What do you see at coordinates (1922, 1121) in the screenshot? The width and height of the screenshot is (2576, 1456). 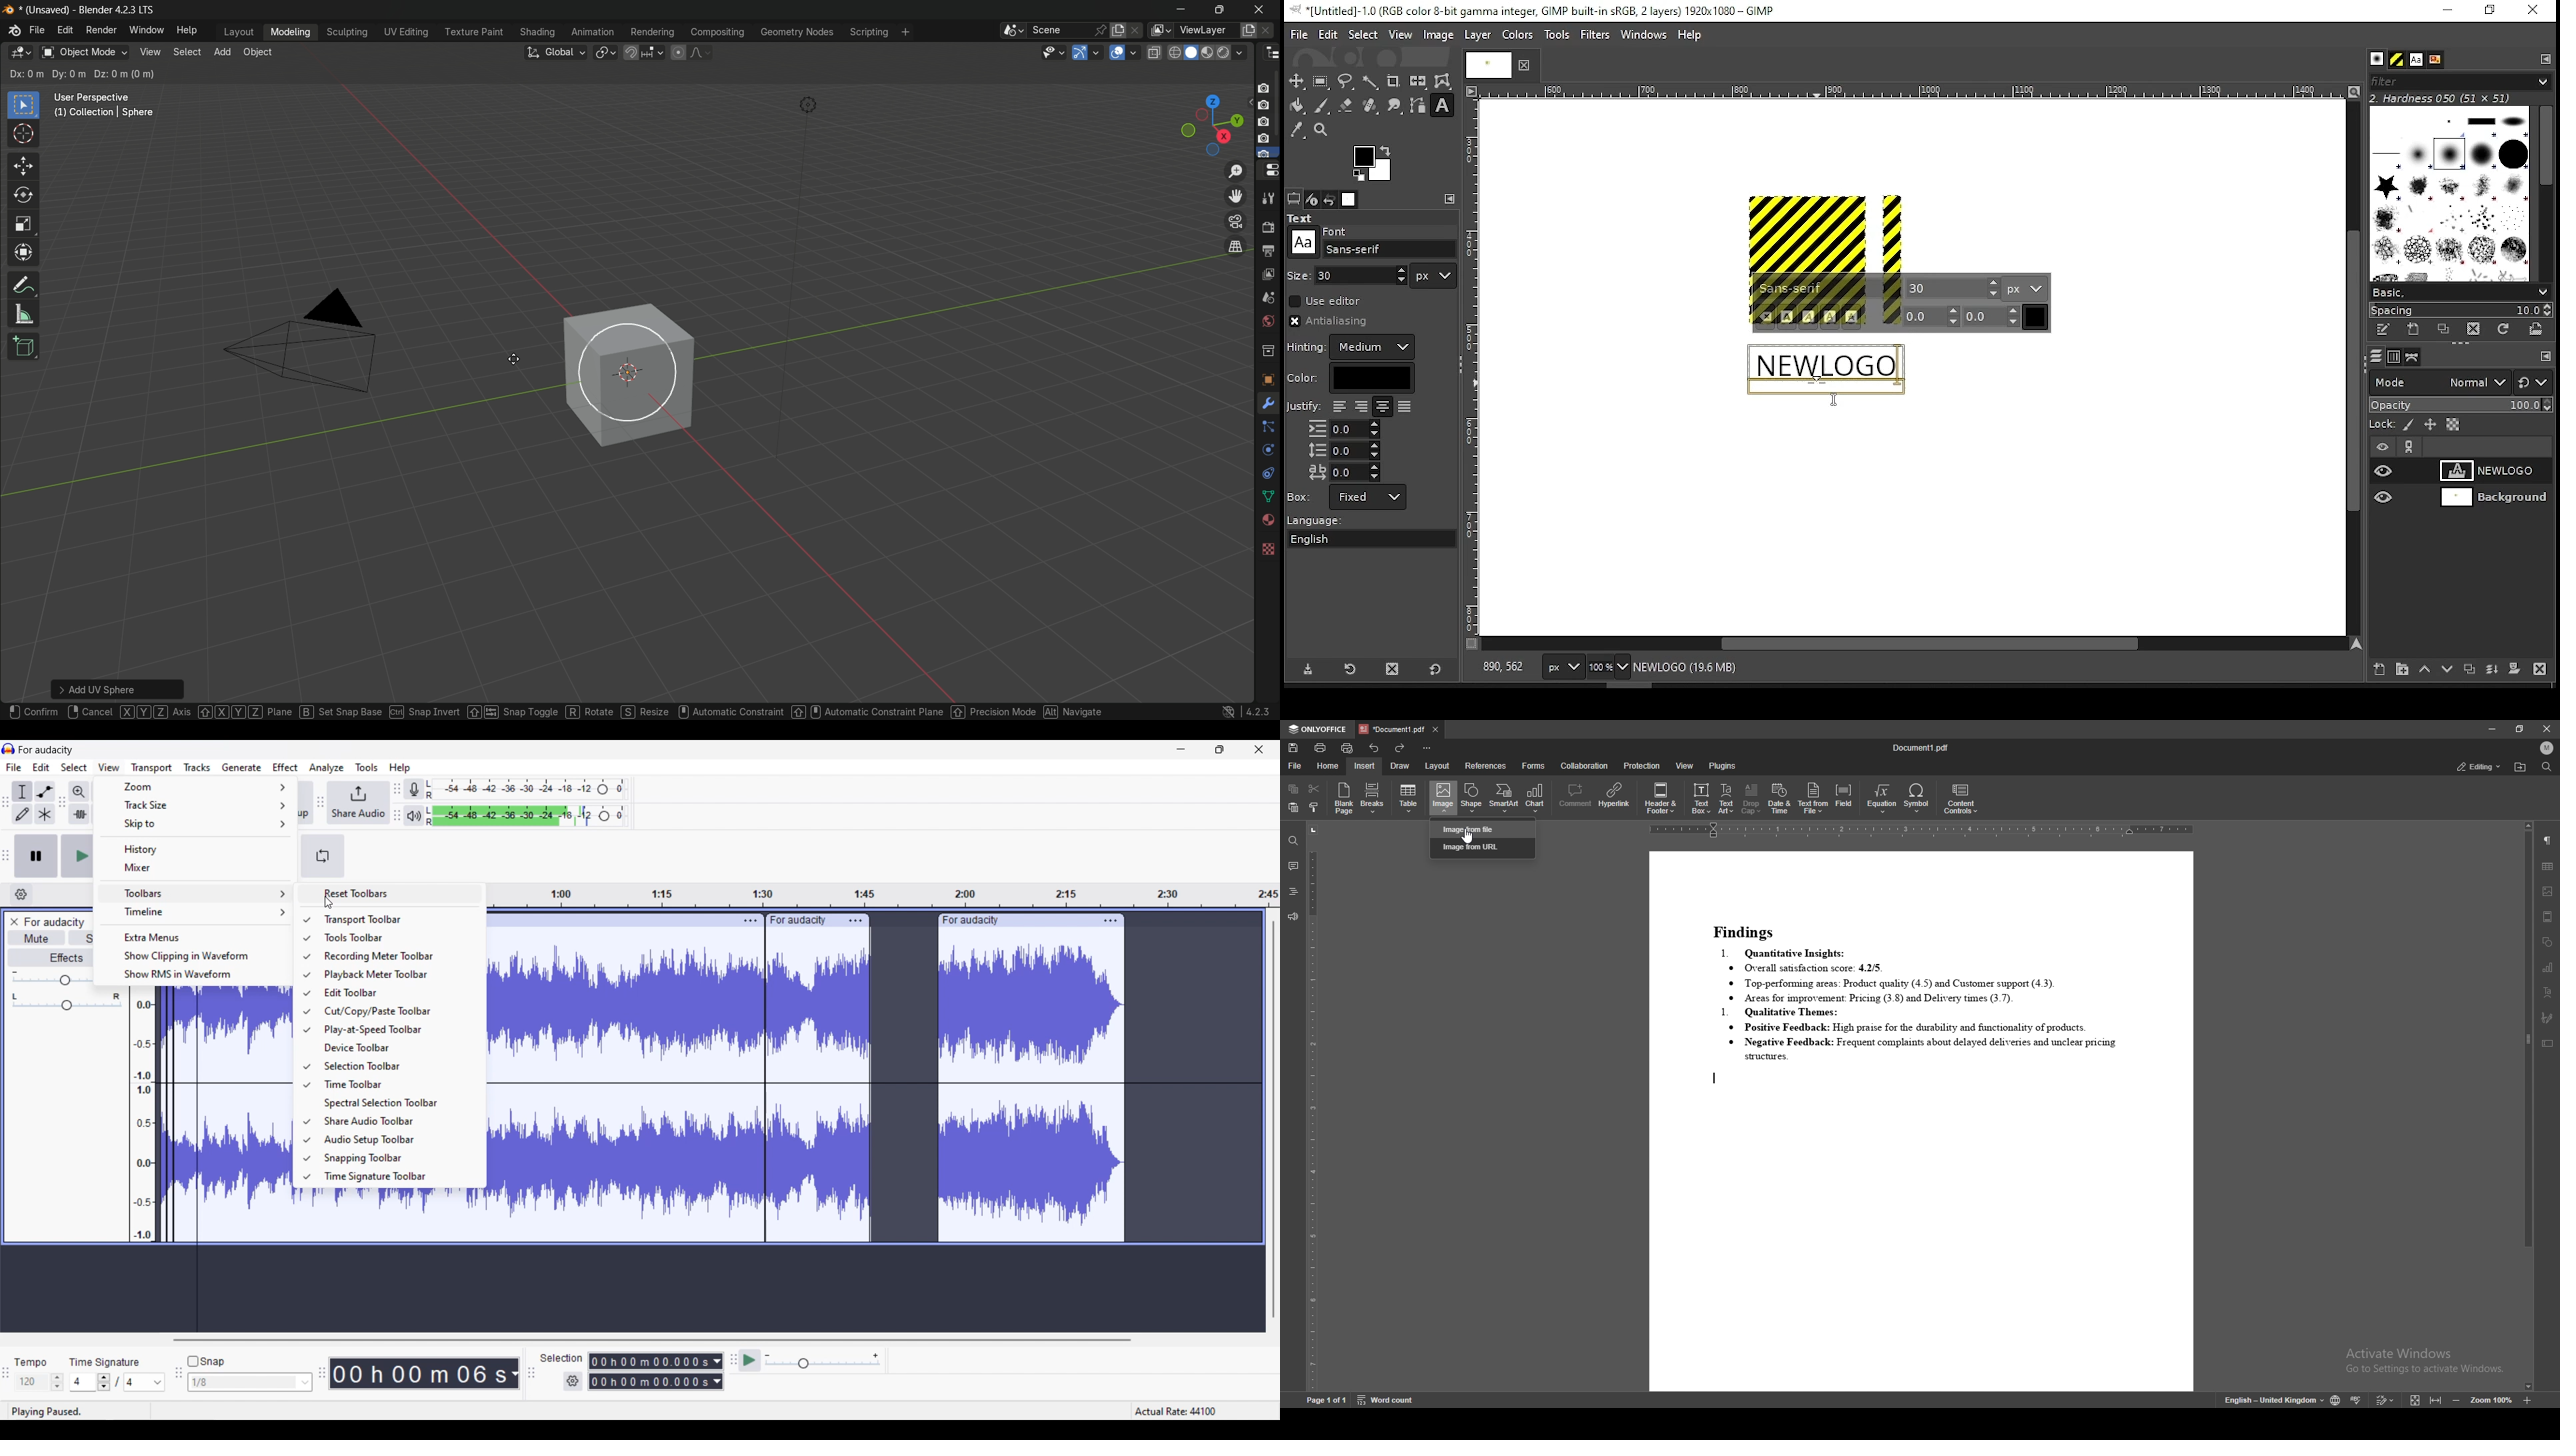 I see `document` at bounding box center [1922, 1121].